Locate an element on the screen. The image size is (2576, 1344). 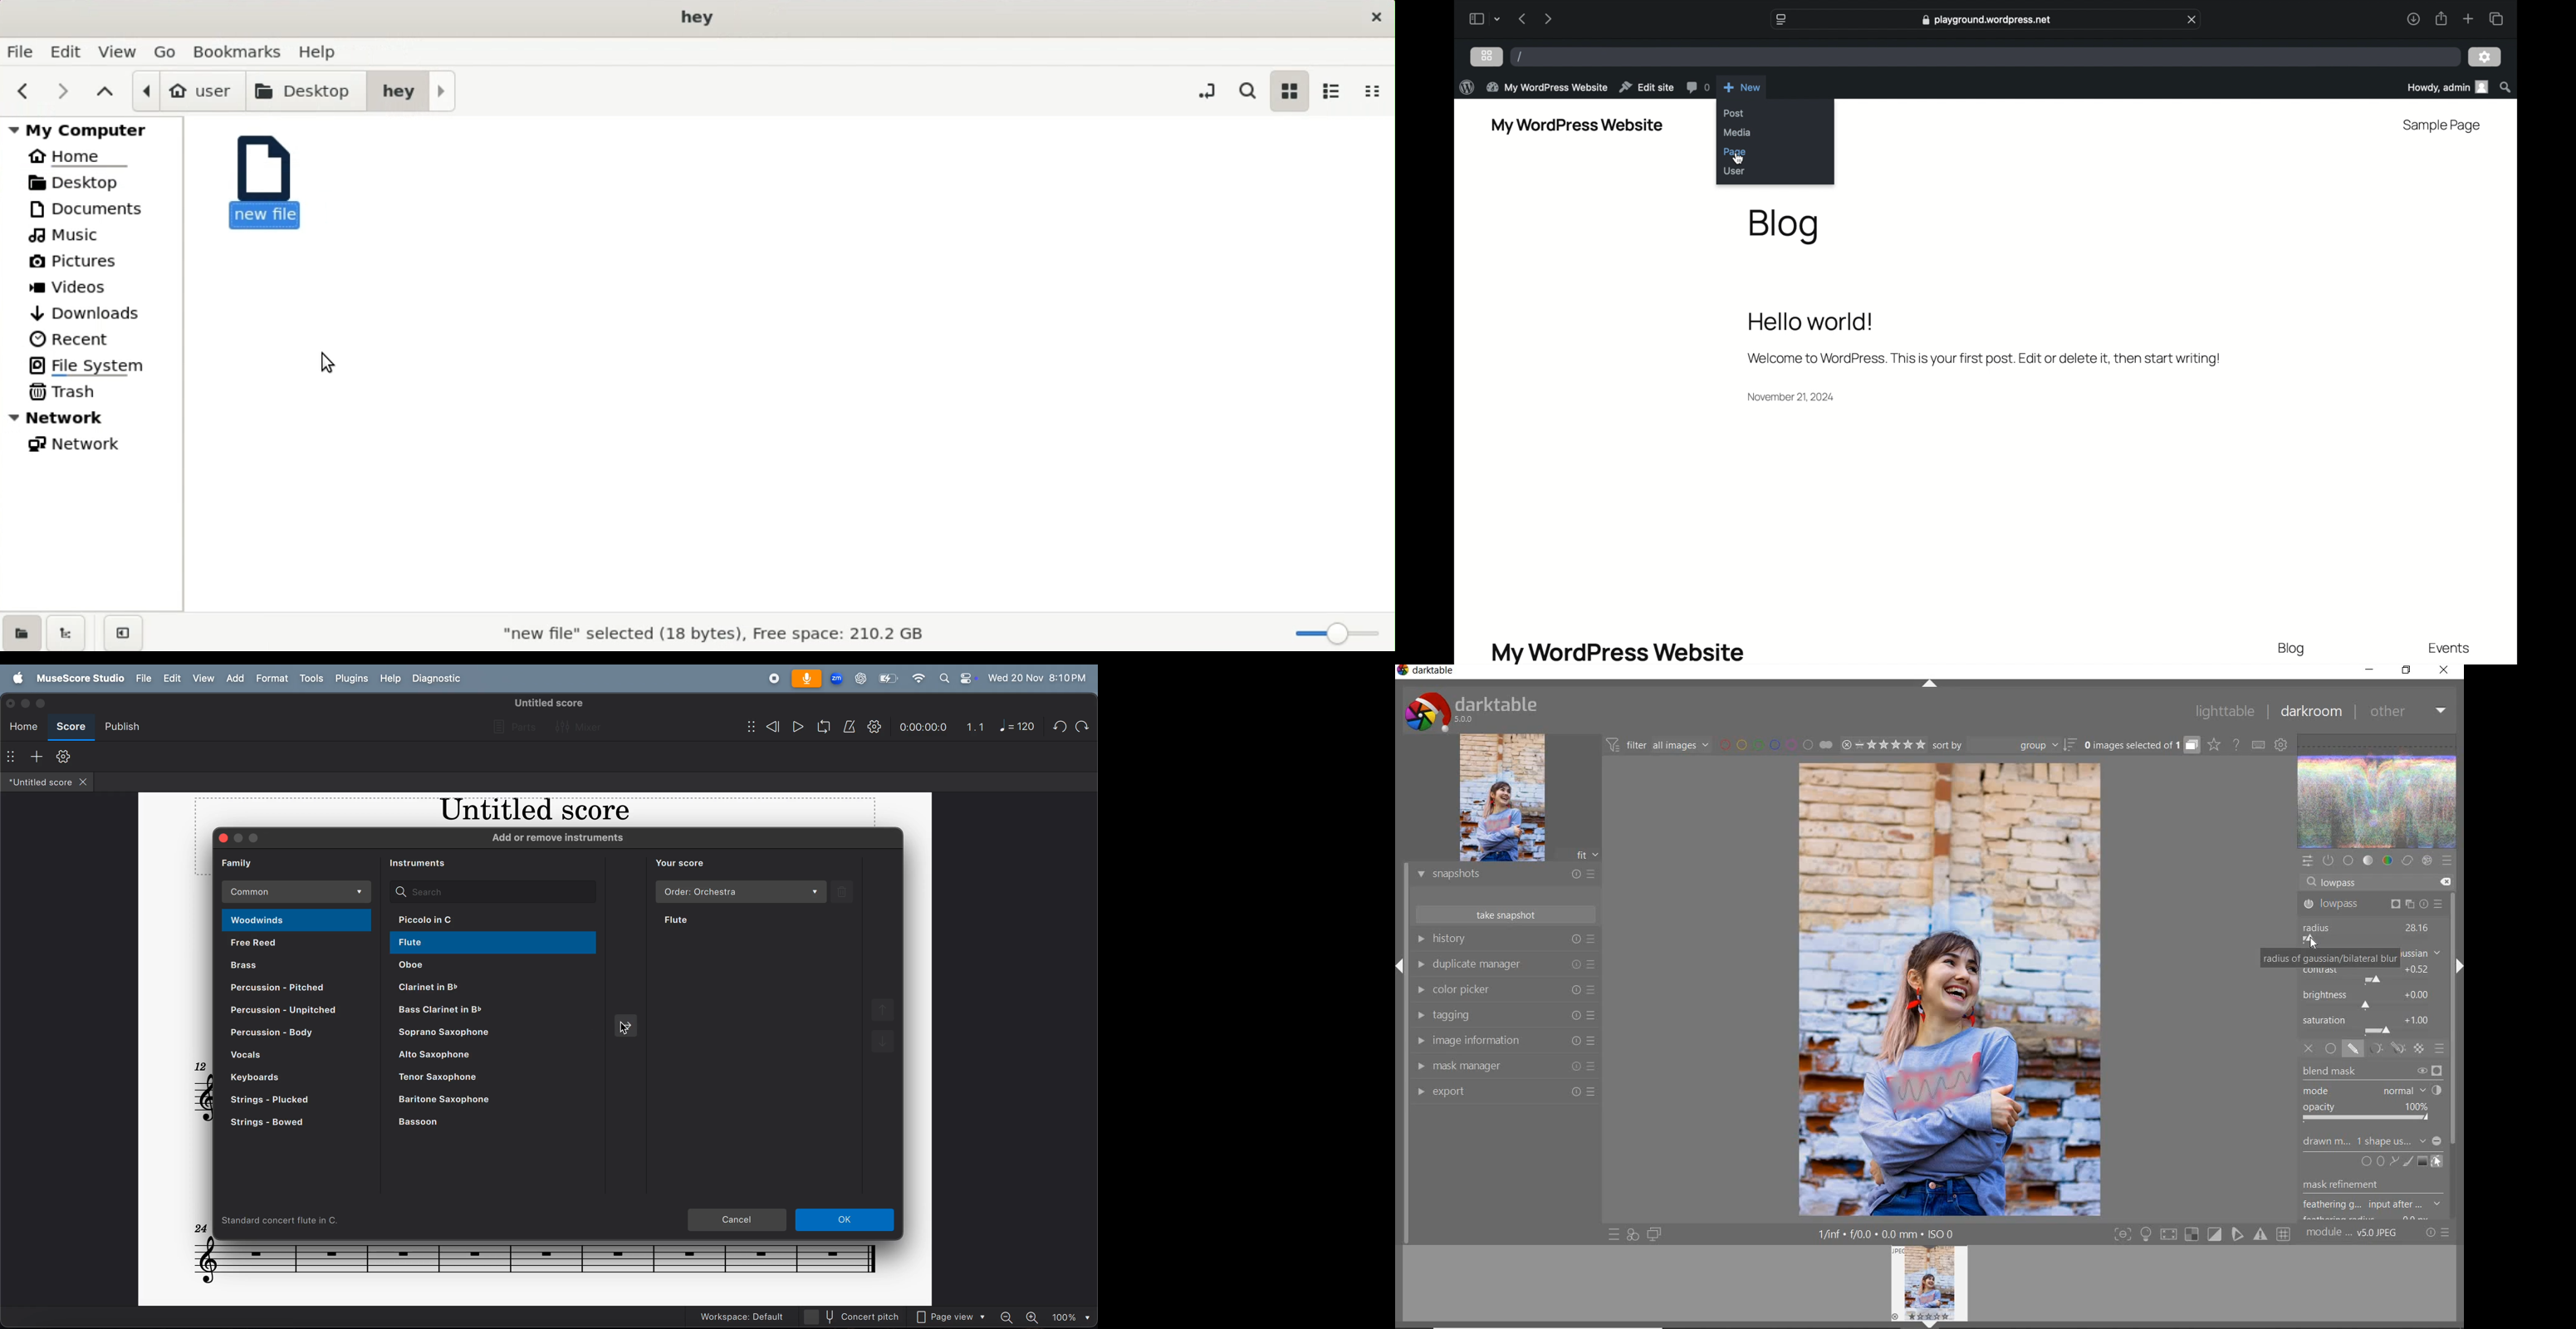
file system is located at coordinates (94, 365).